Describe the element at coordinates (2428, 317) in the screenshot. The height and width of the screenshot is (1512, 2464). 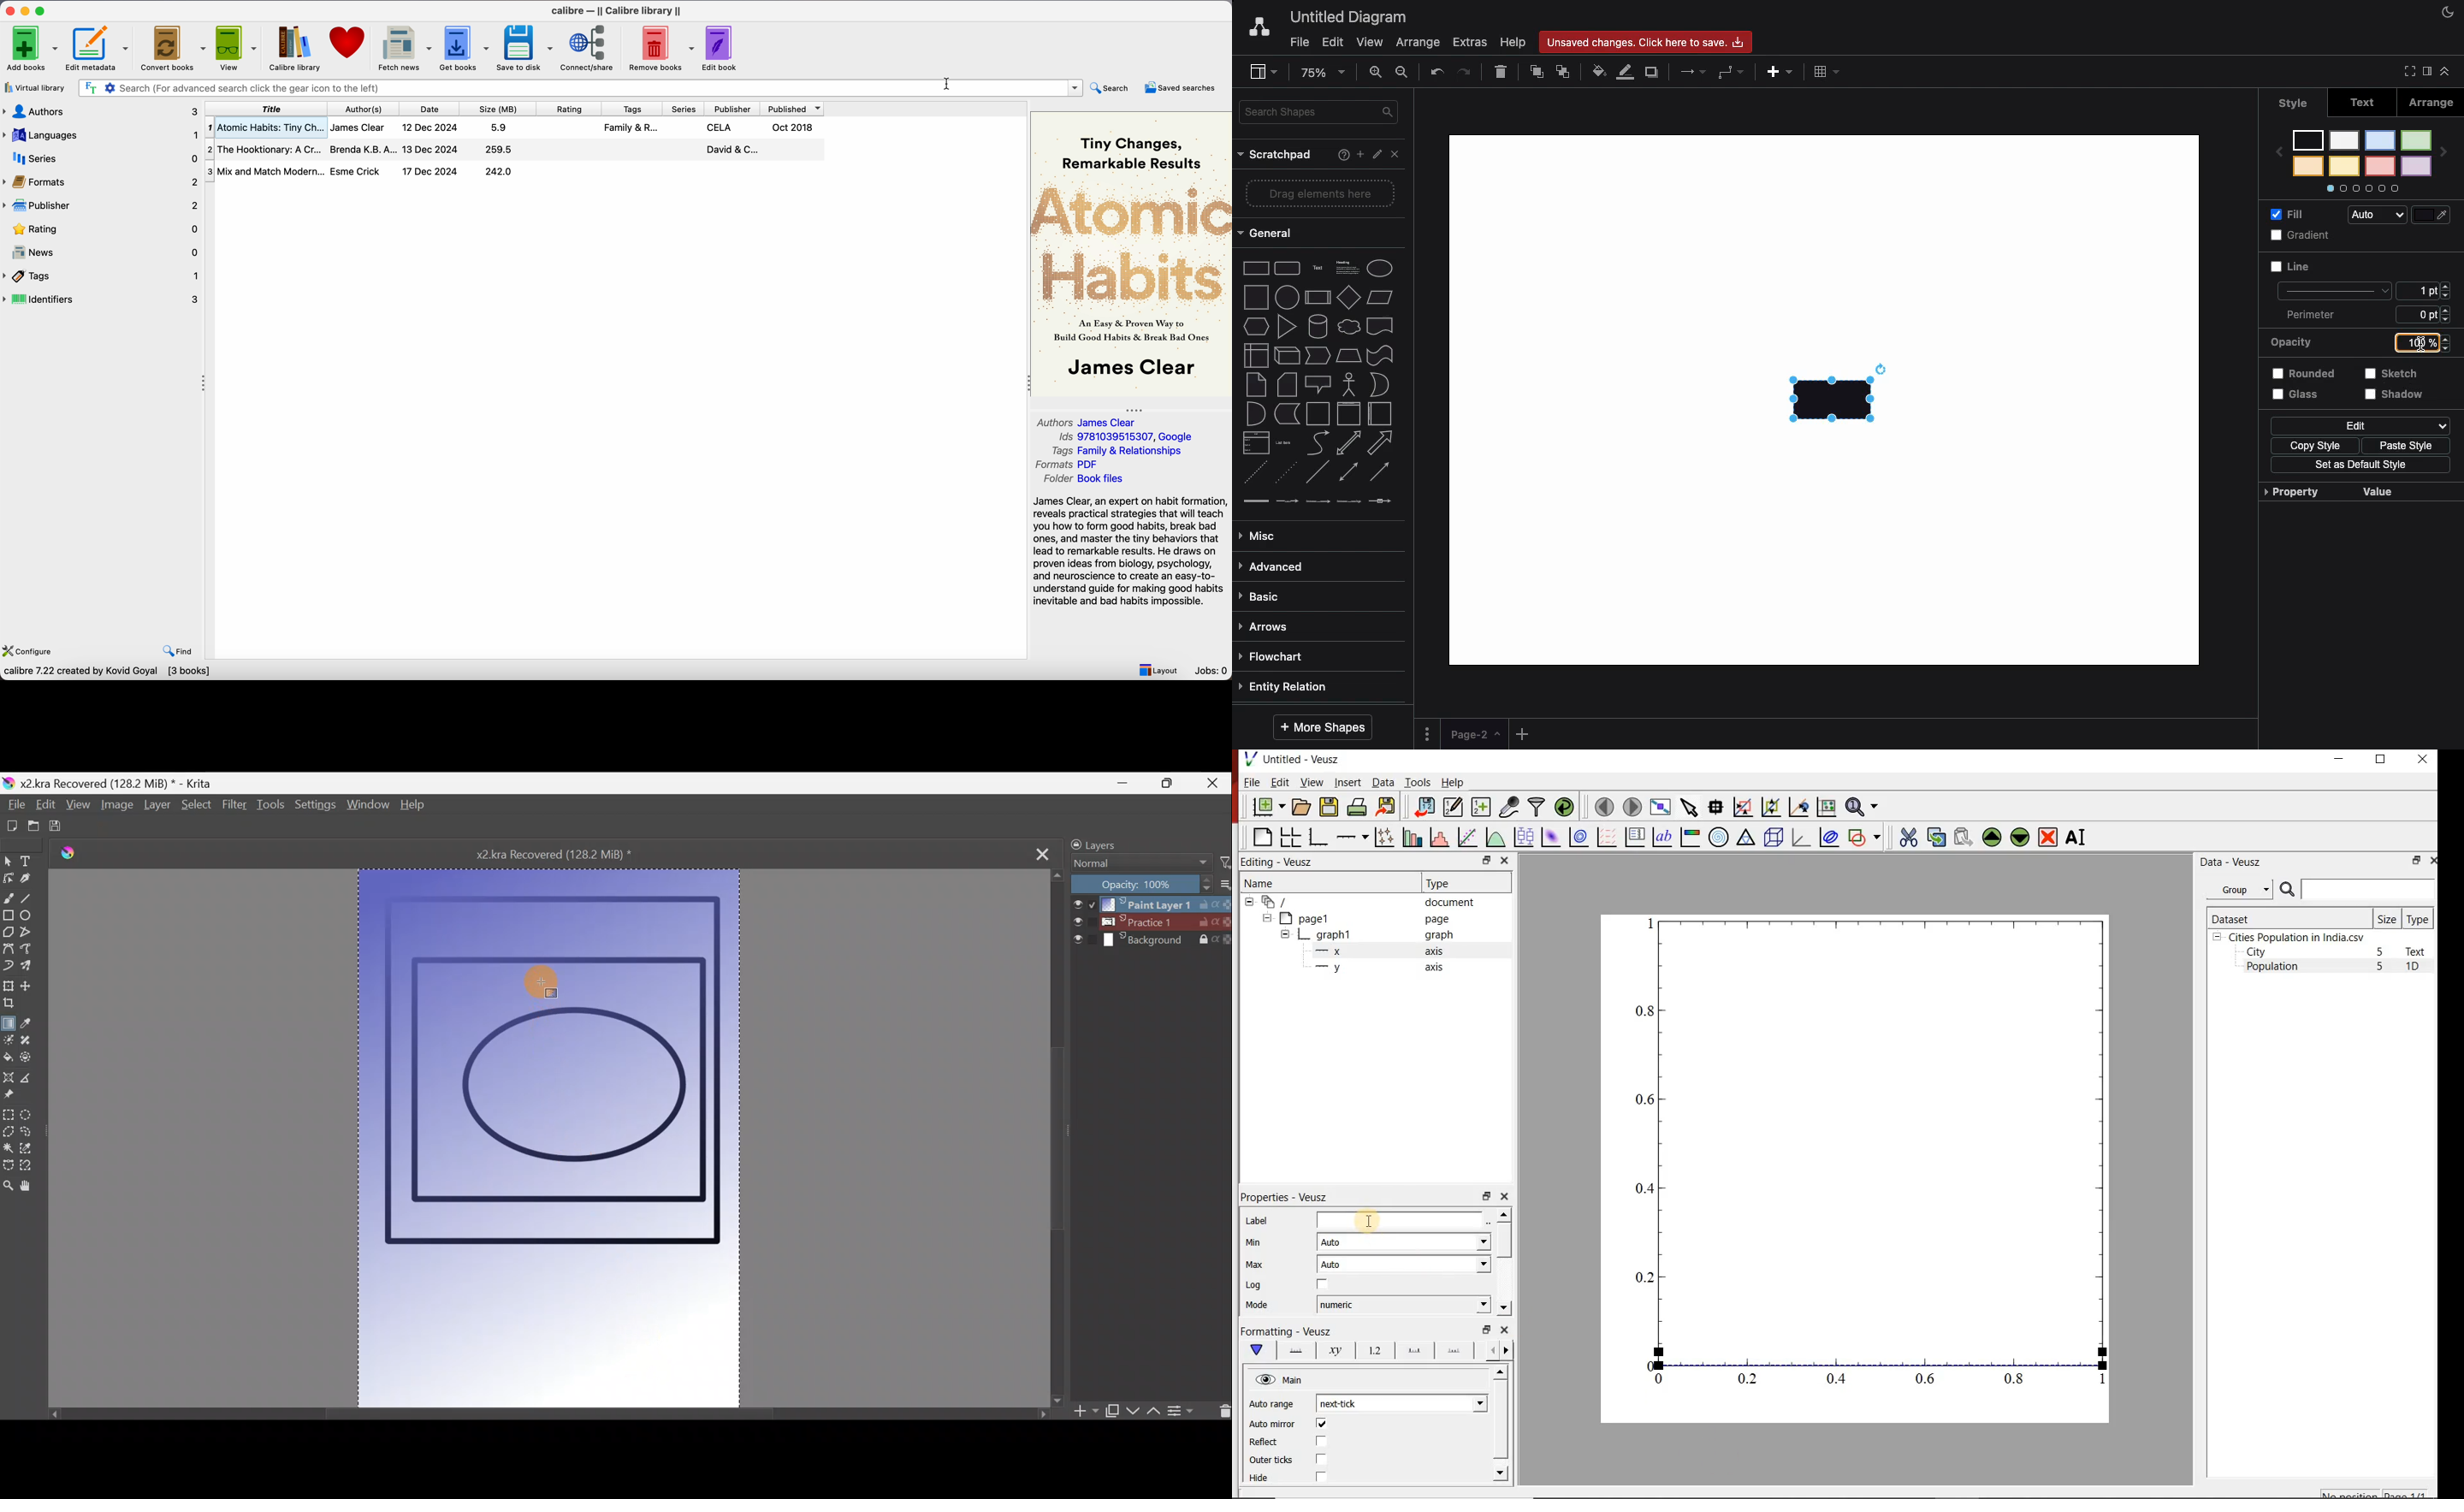
I see `6 ppt` at that location.